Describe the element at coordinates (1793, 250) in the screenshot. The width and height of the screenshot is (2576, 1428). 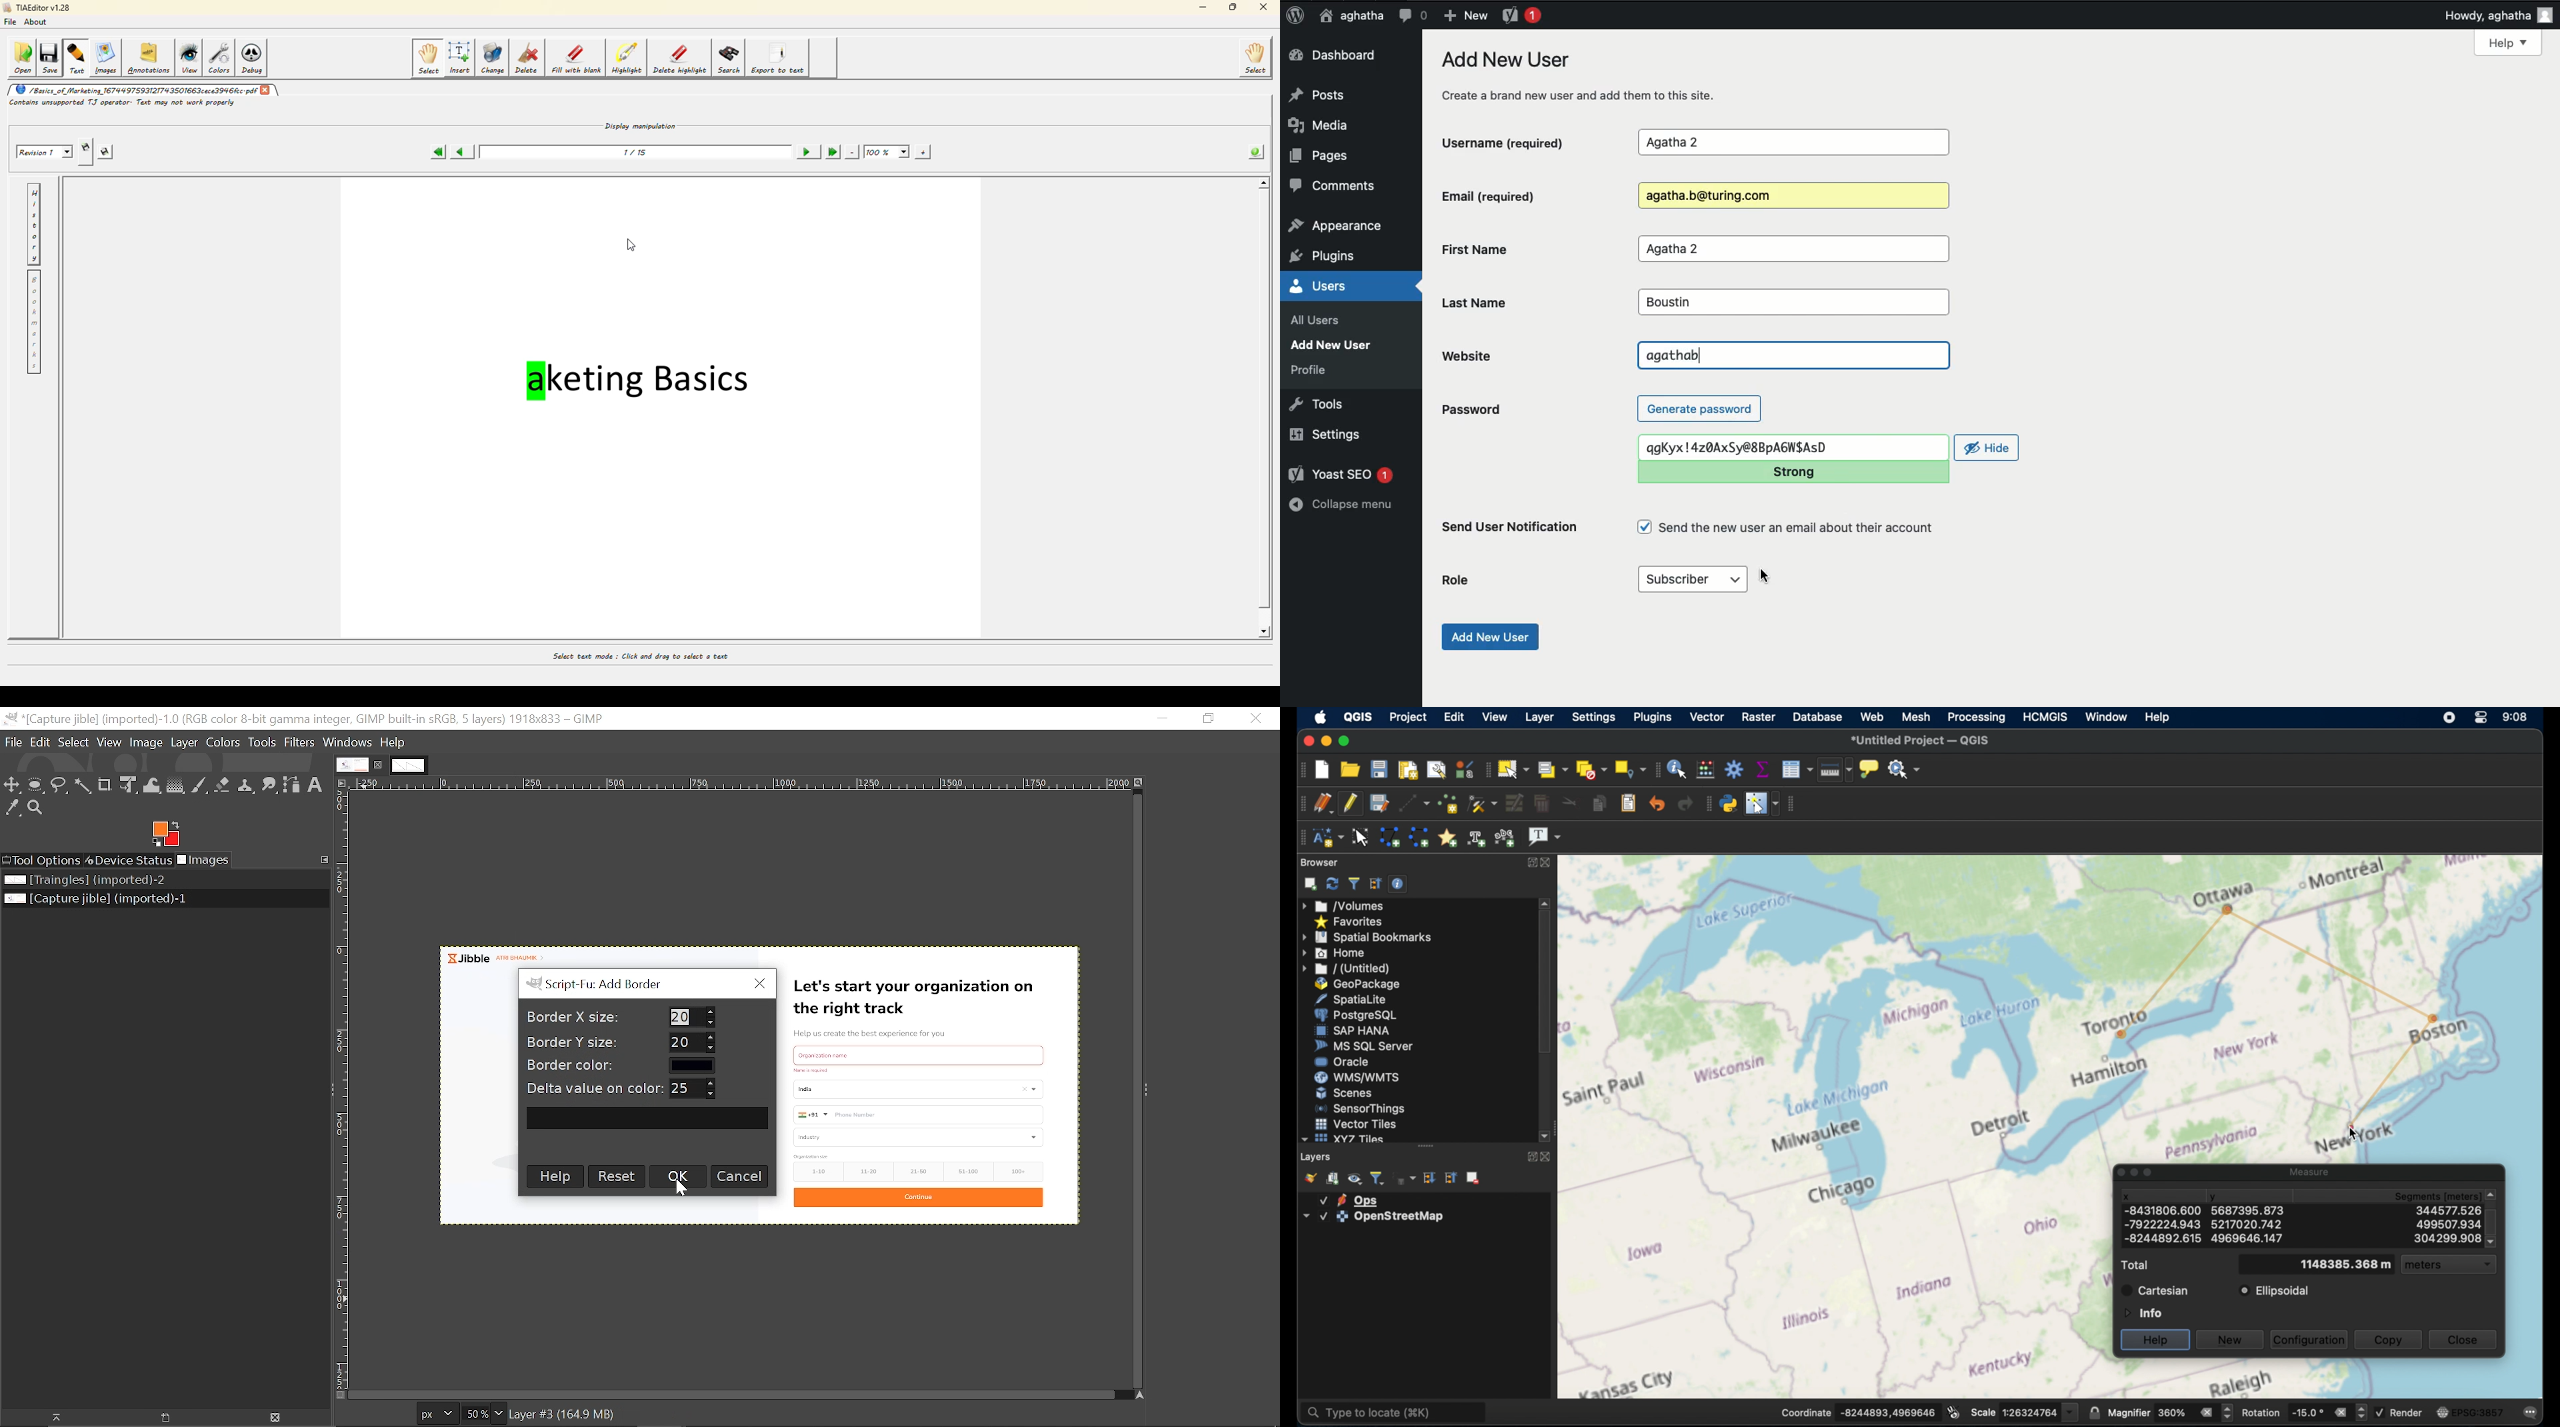
I see `Agatha 2` at that location.